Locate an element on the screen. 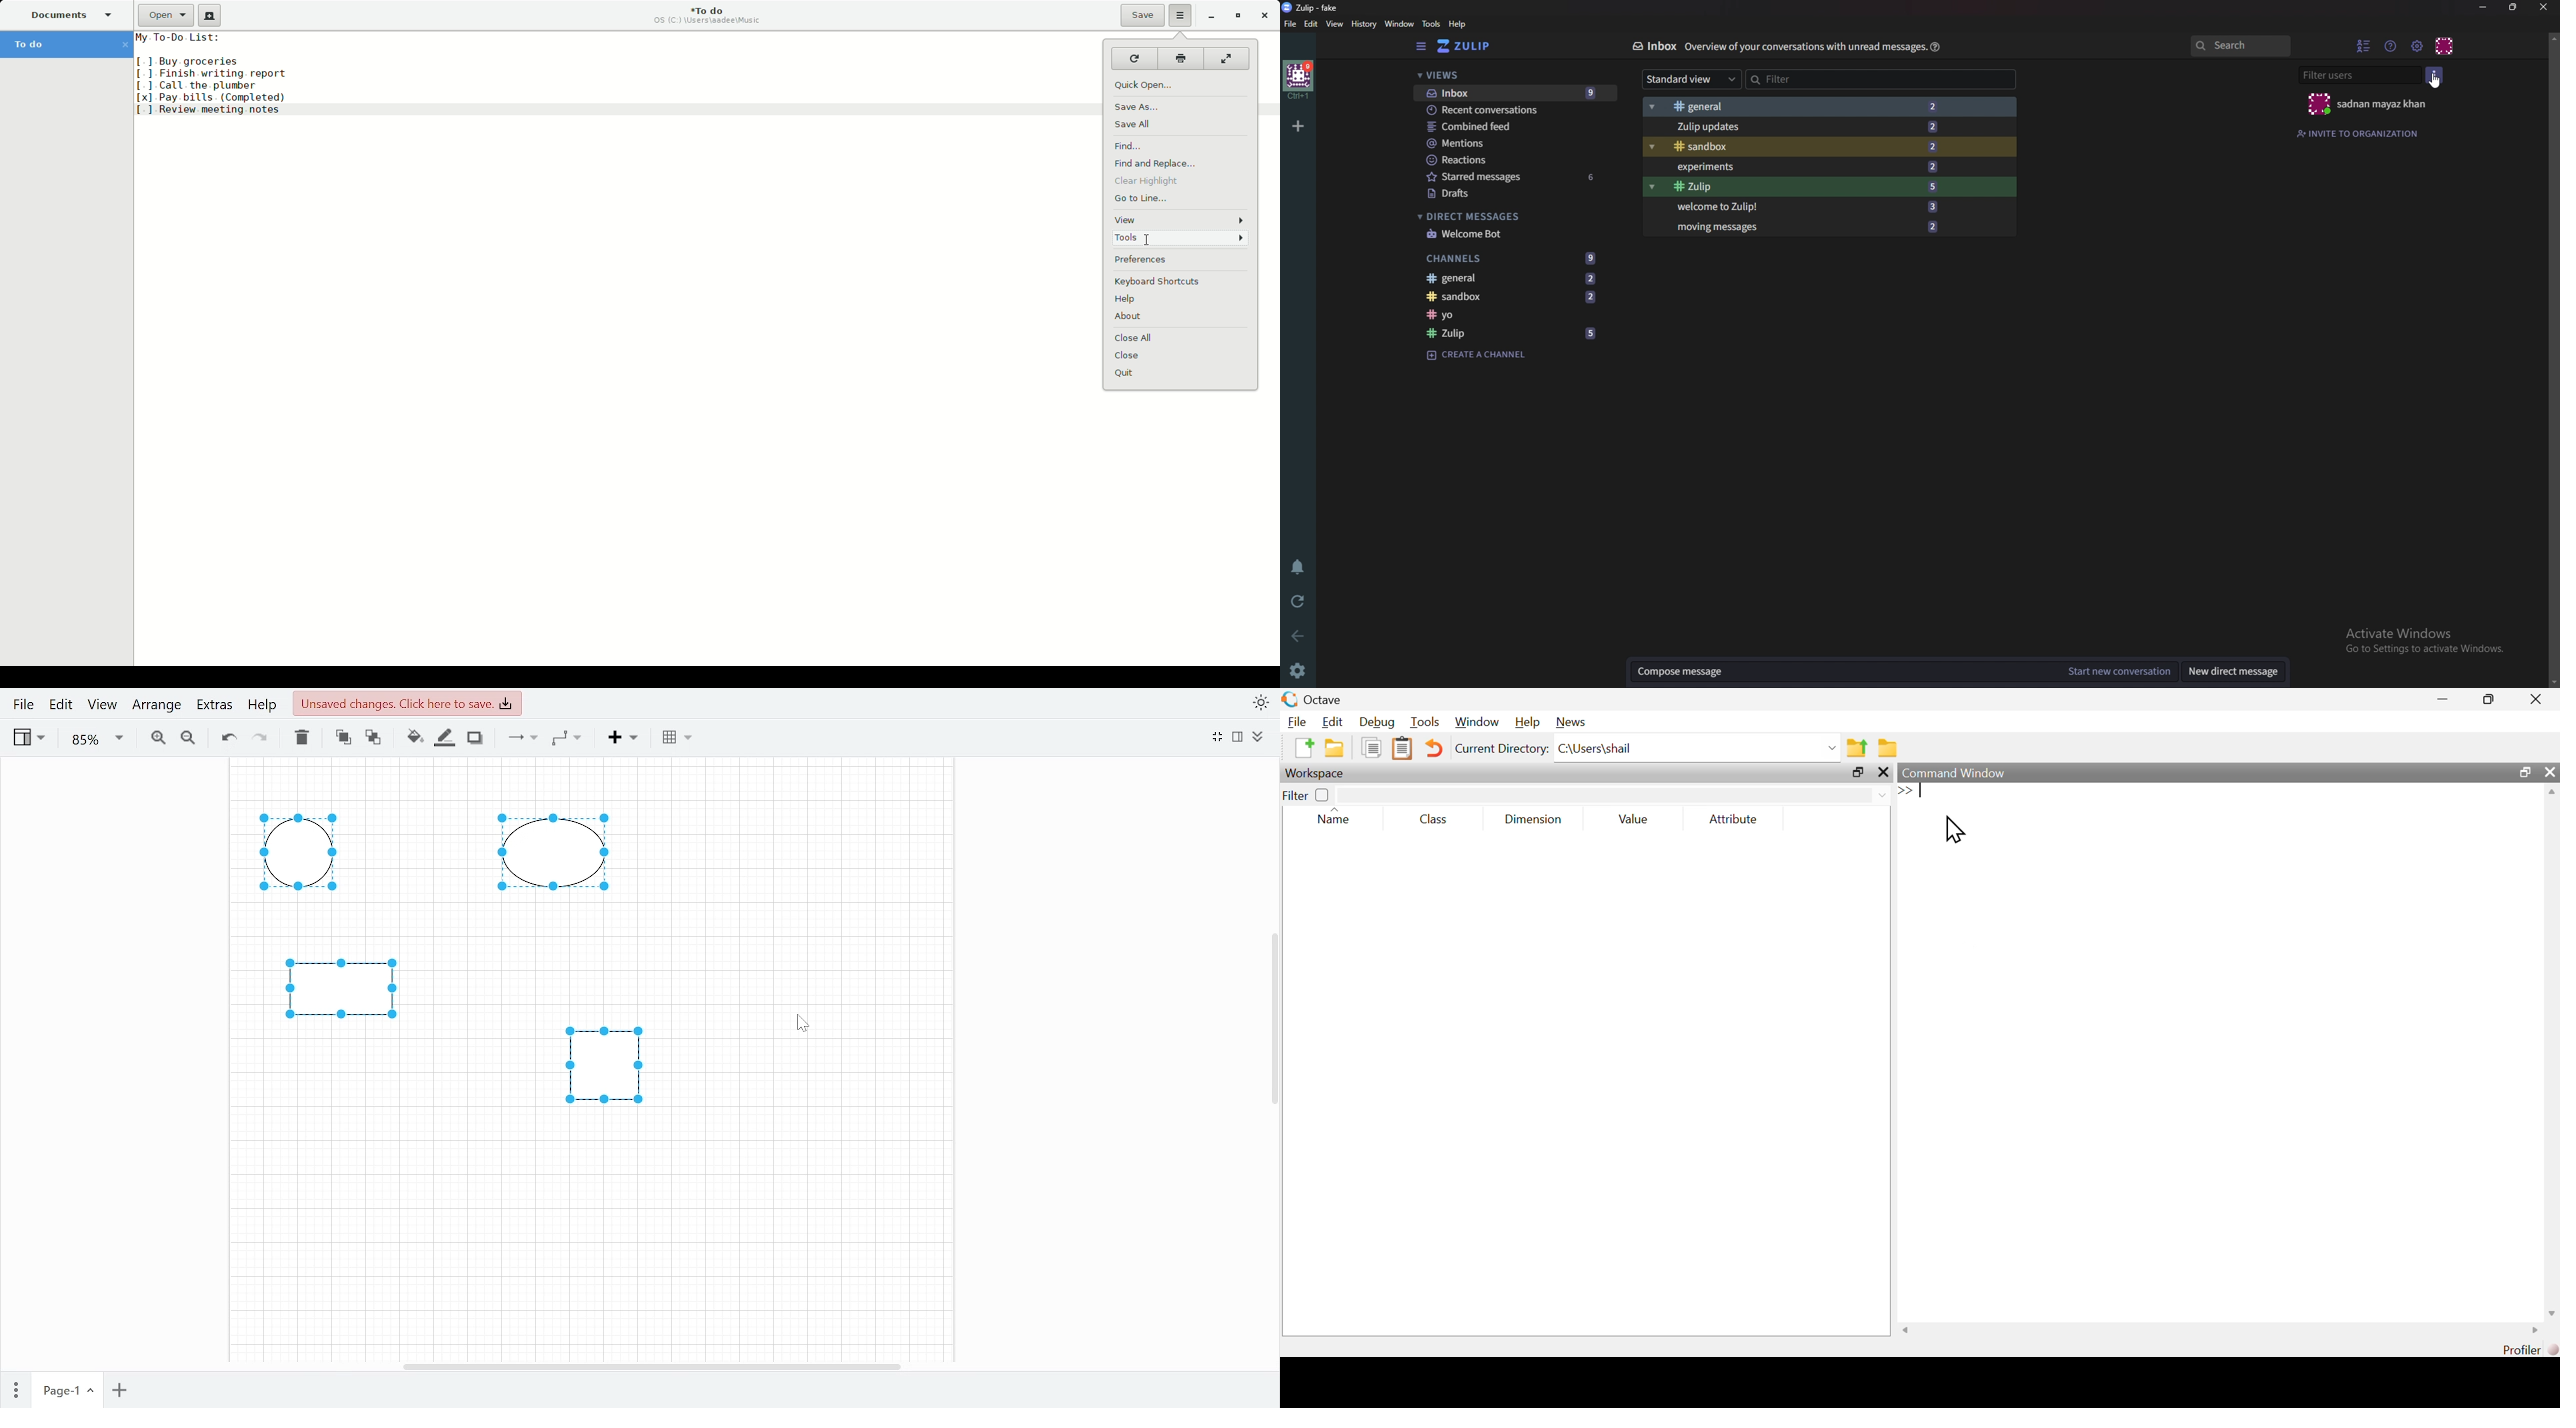  About is located at coordinates (1129, 319).